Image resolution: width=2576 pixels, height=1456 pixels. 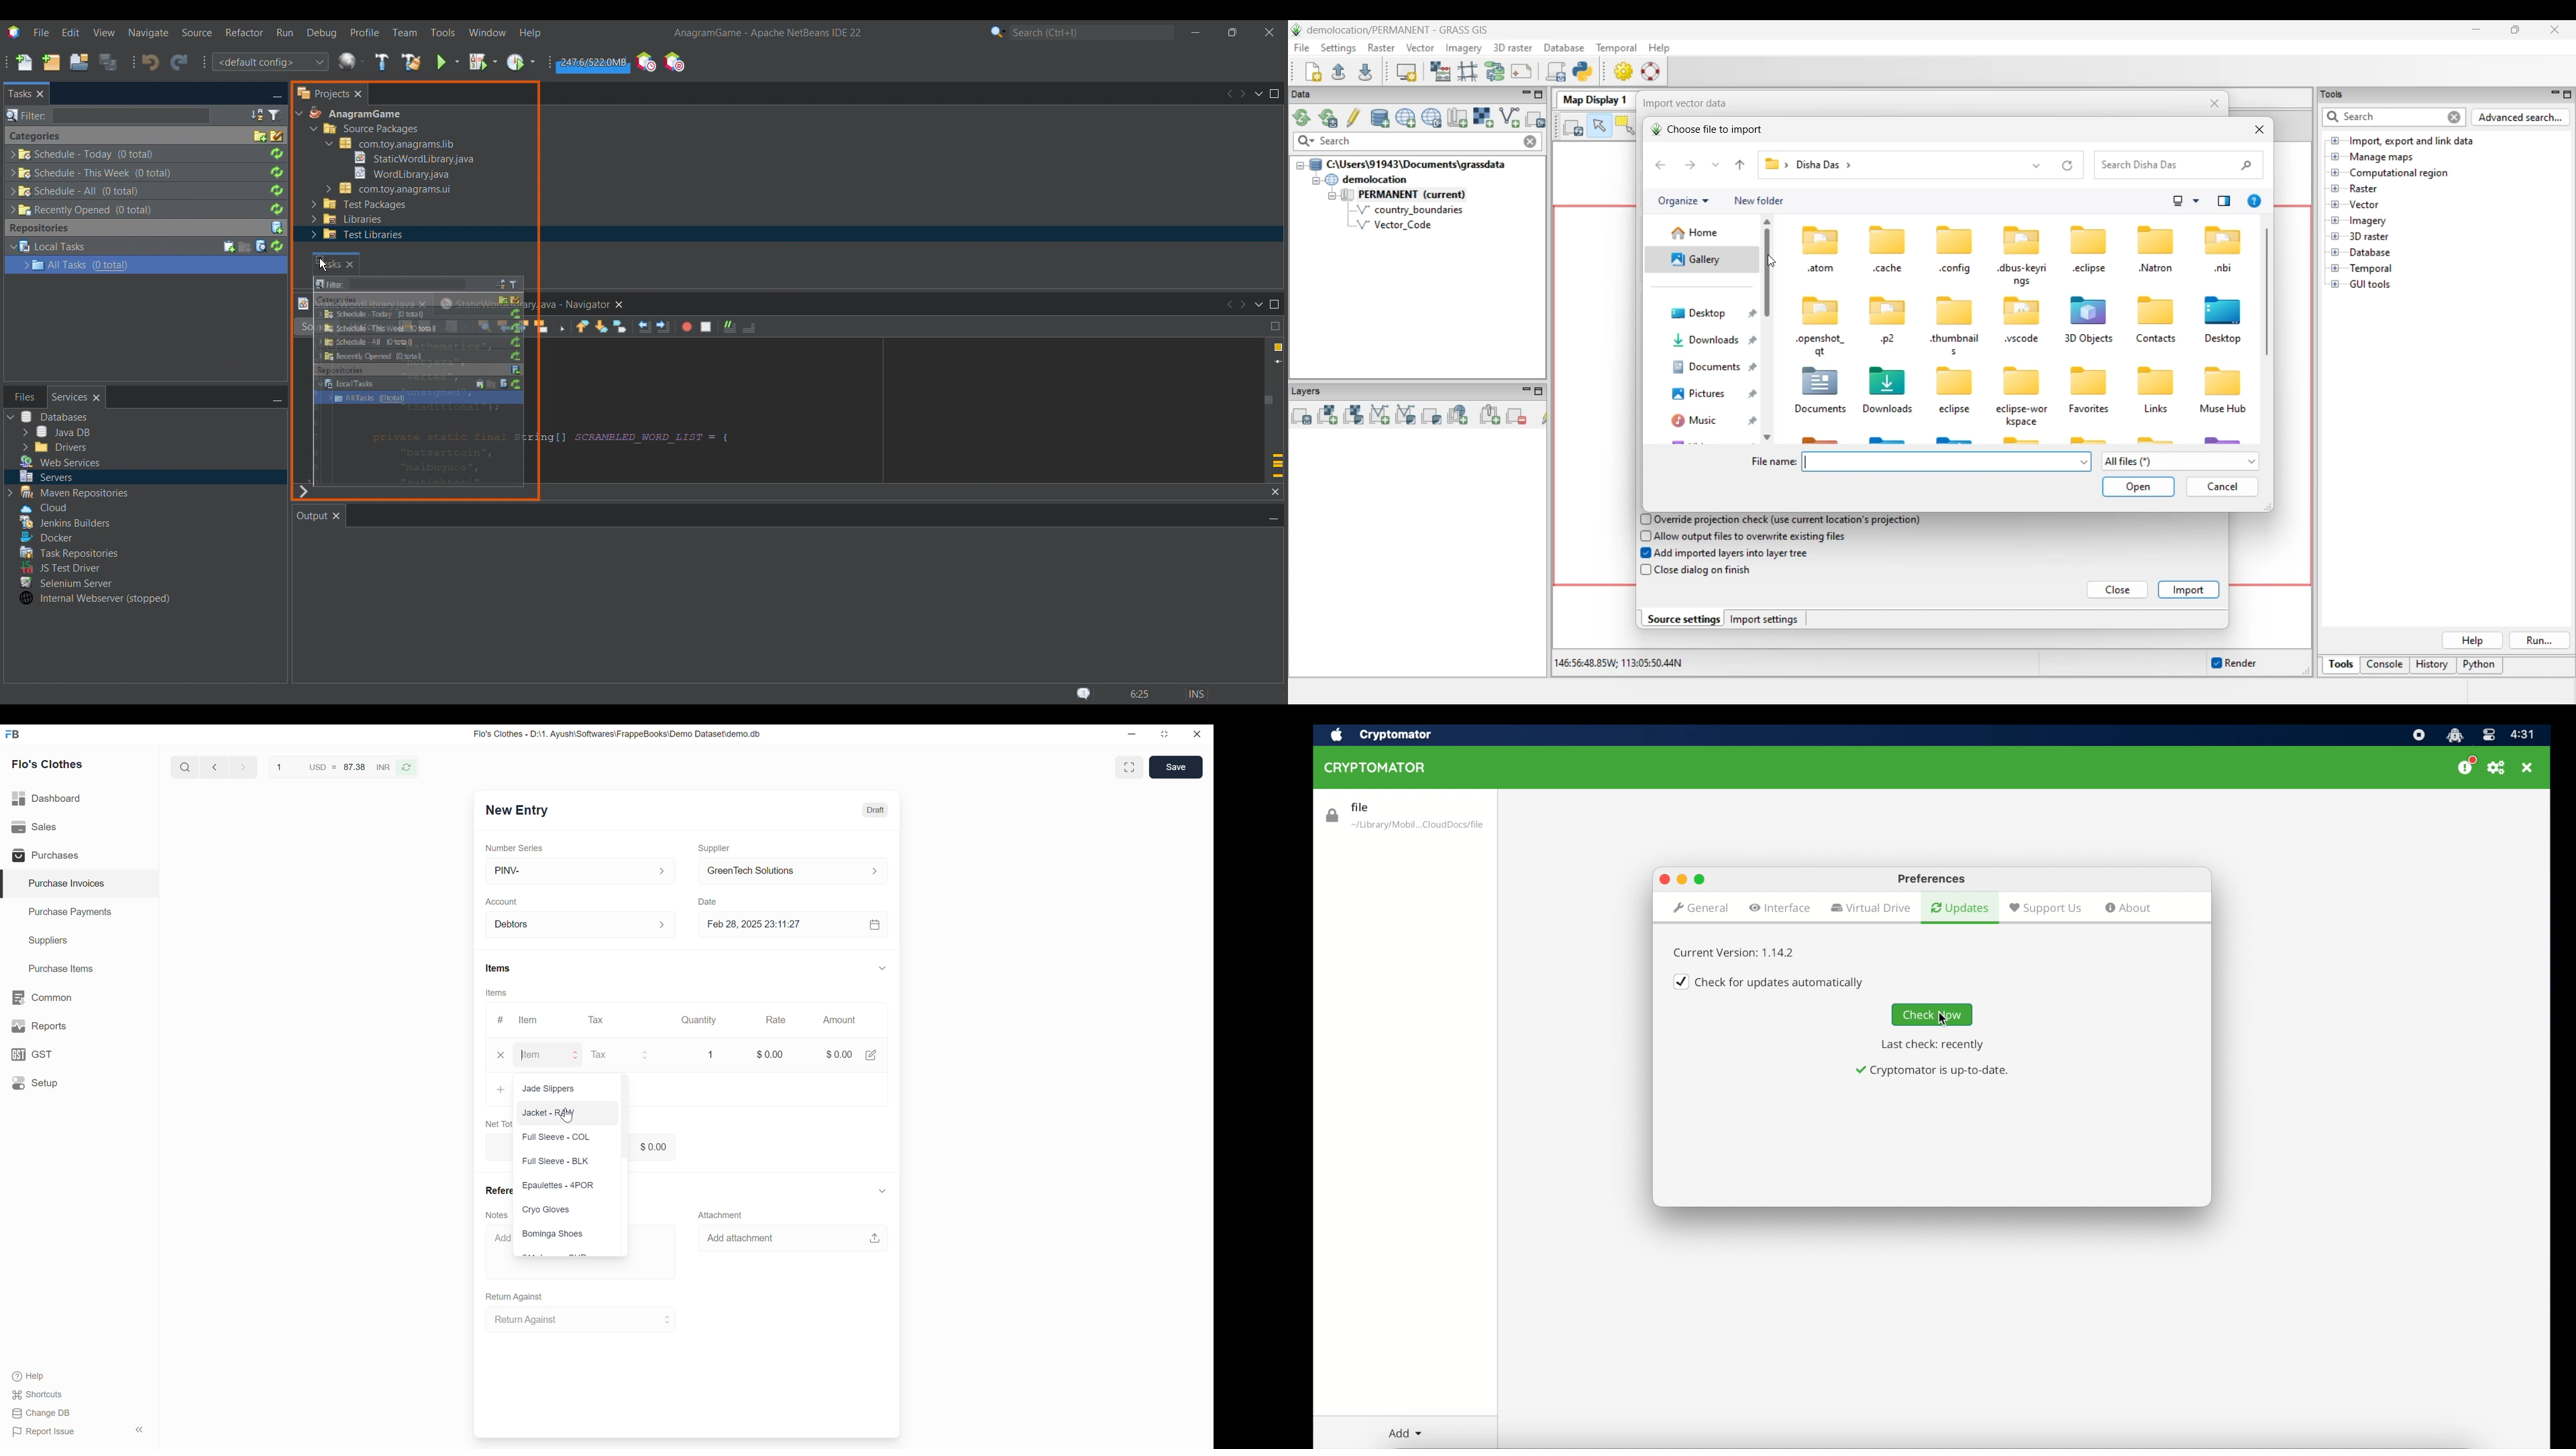 I want to click on Account, so click(x=502, y=902).